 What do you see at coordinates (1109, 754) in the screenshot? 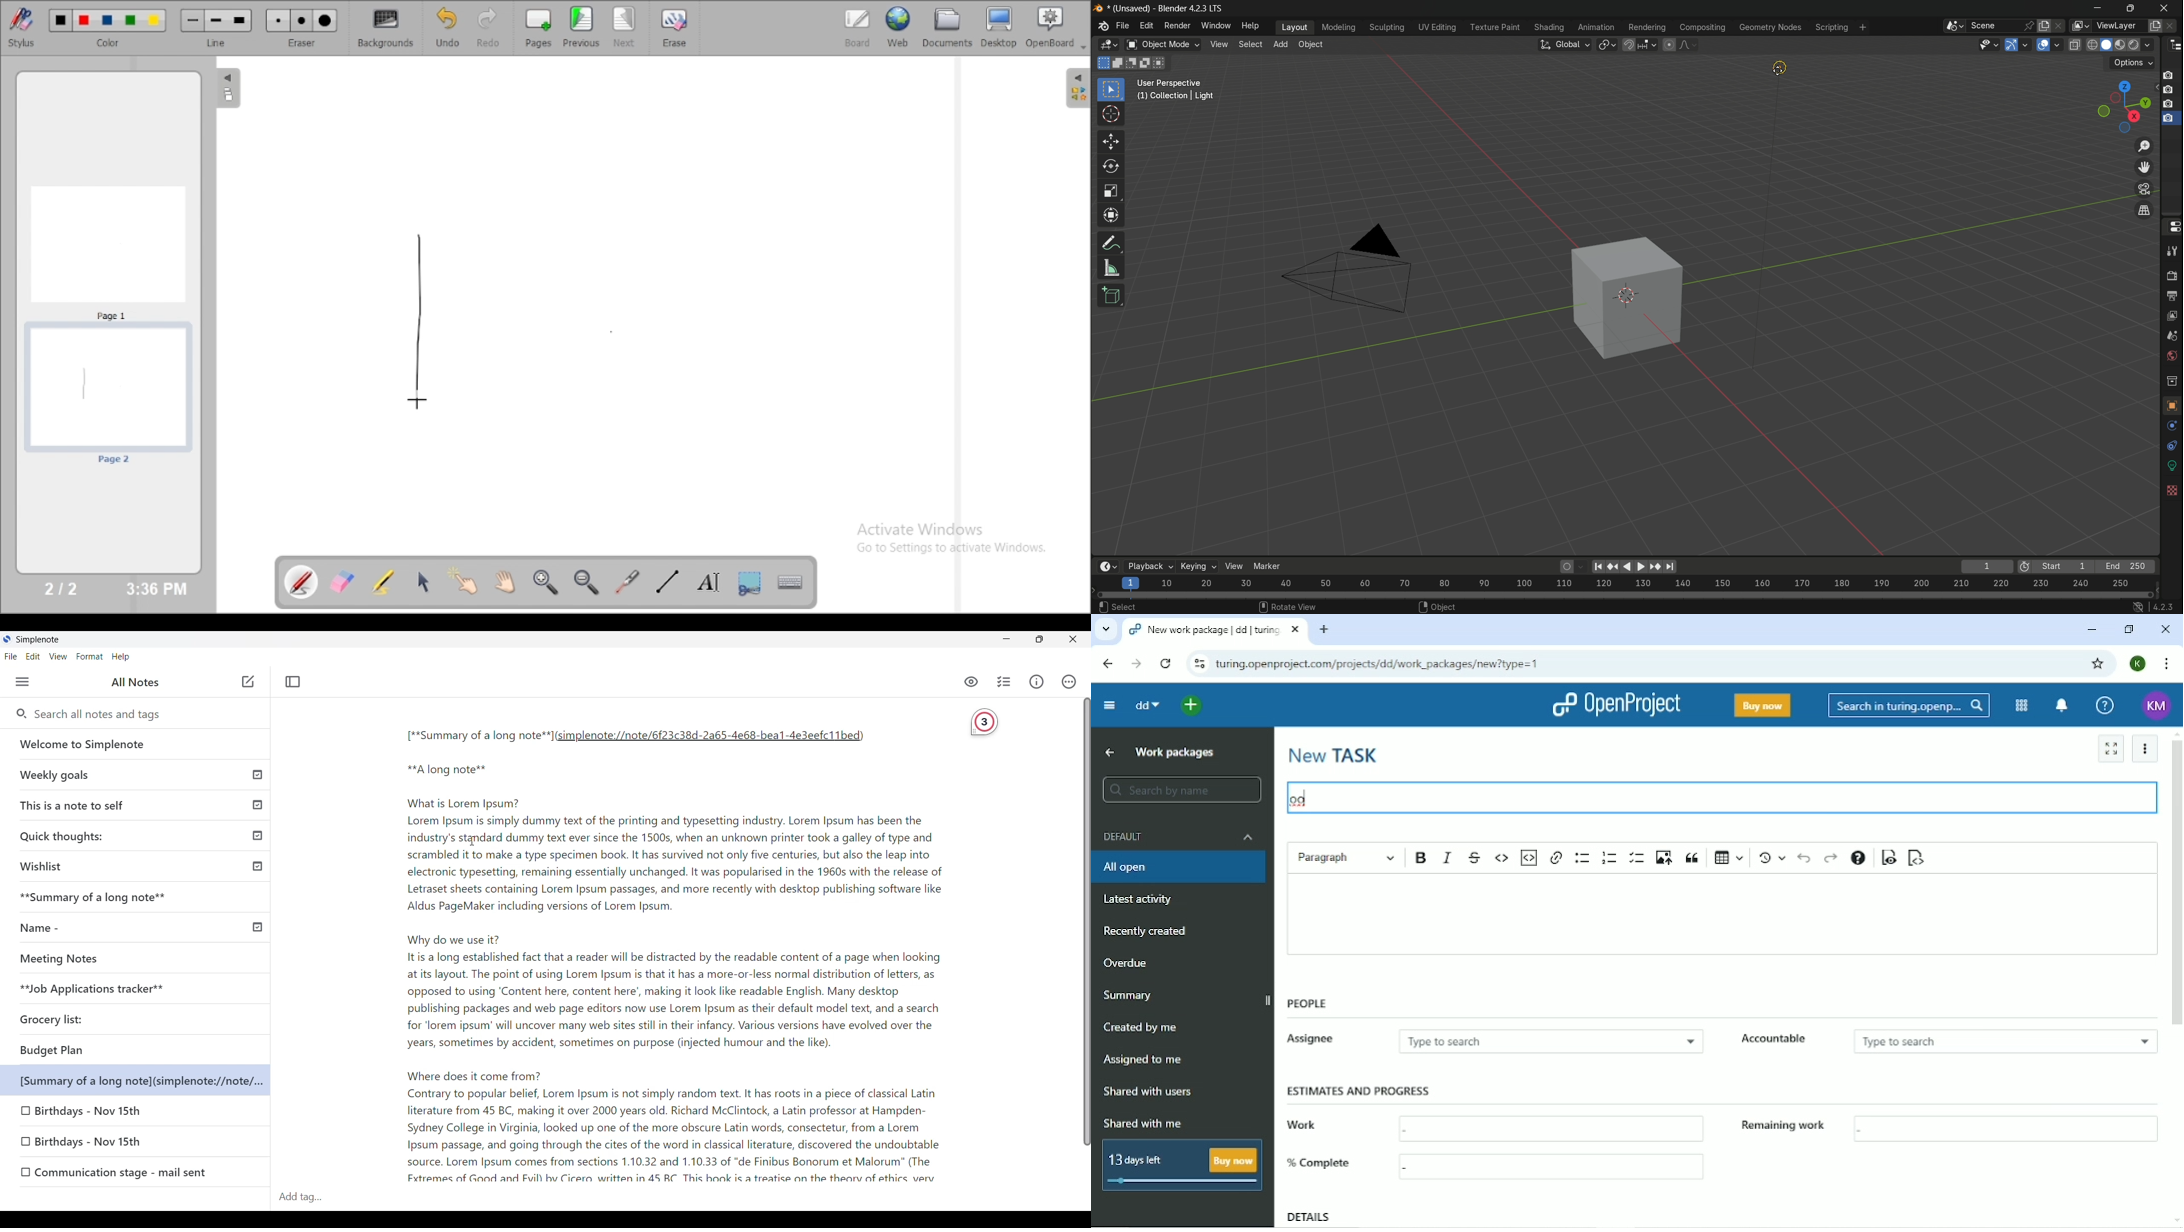
I see `Back` at bounding box center [1109, 754].